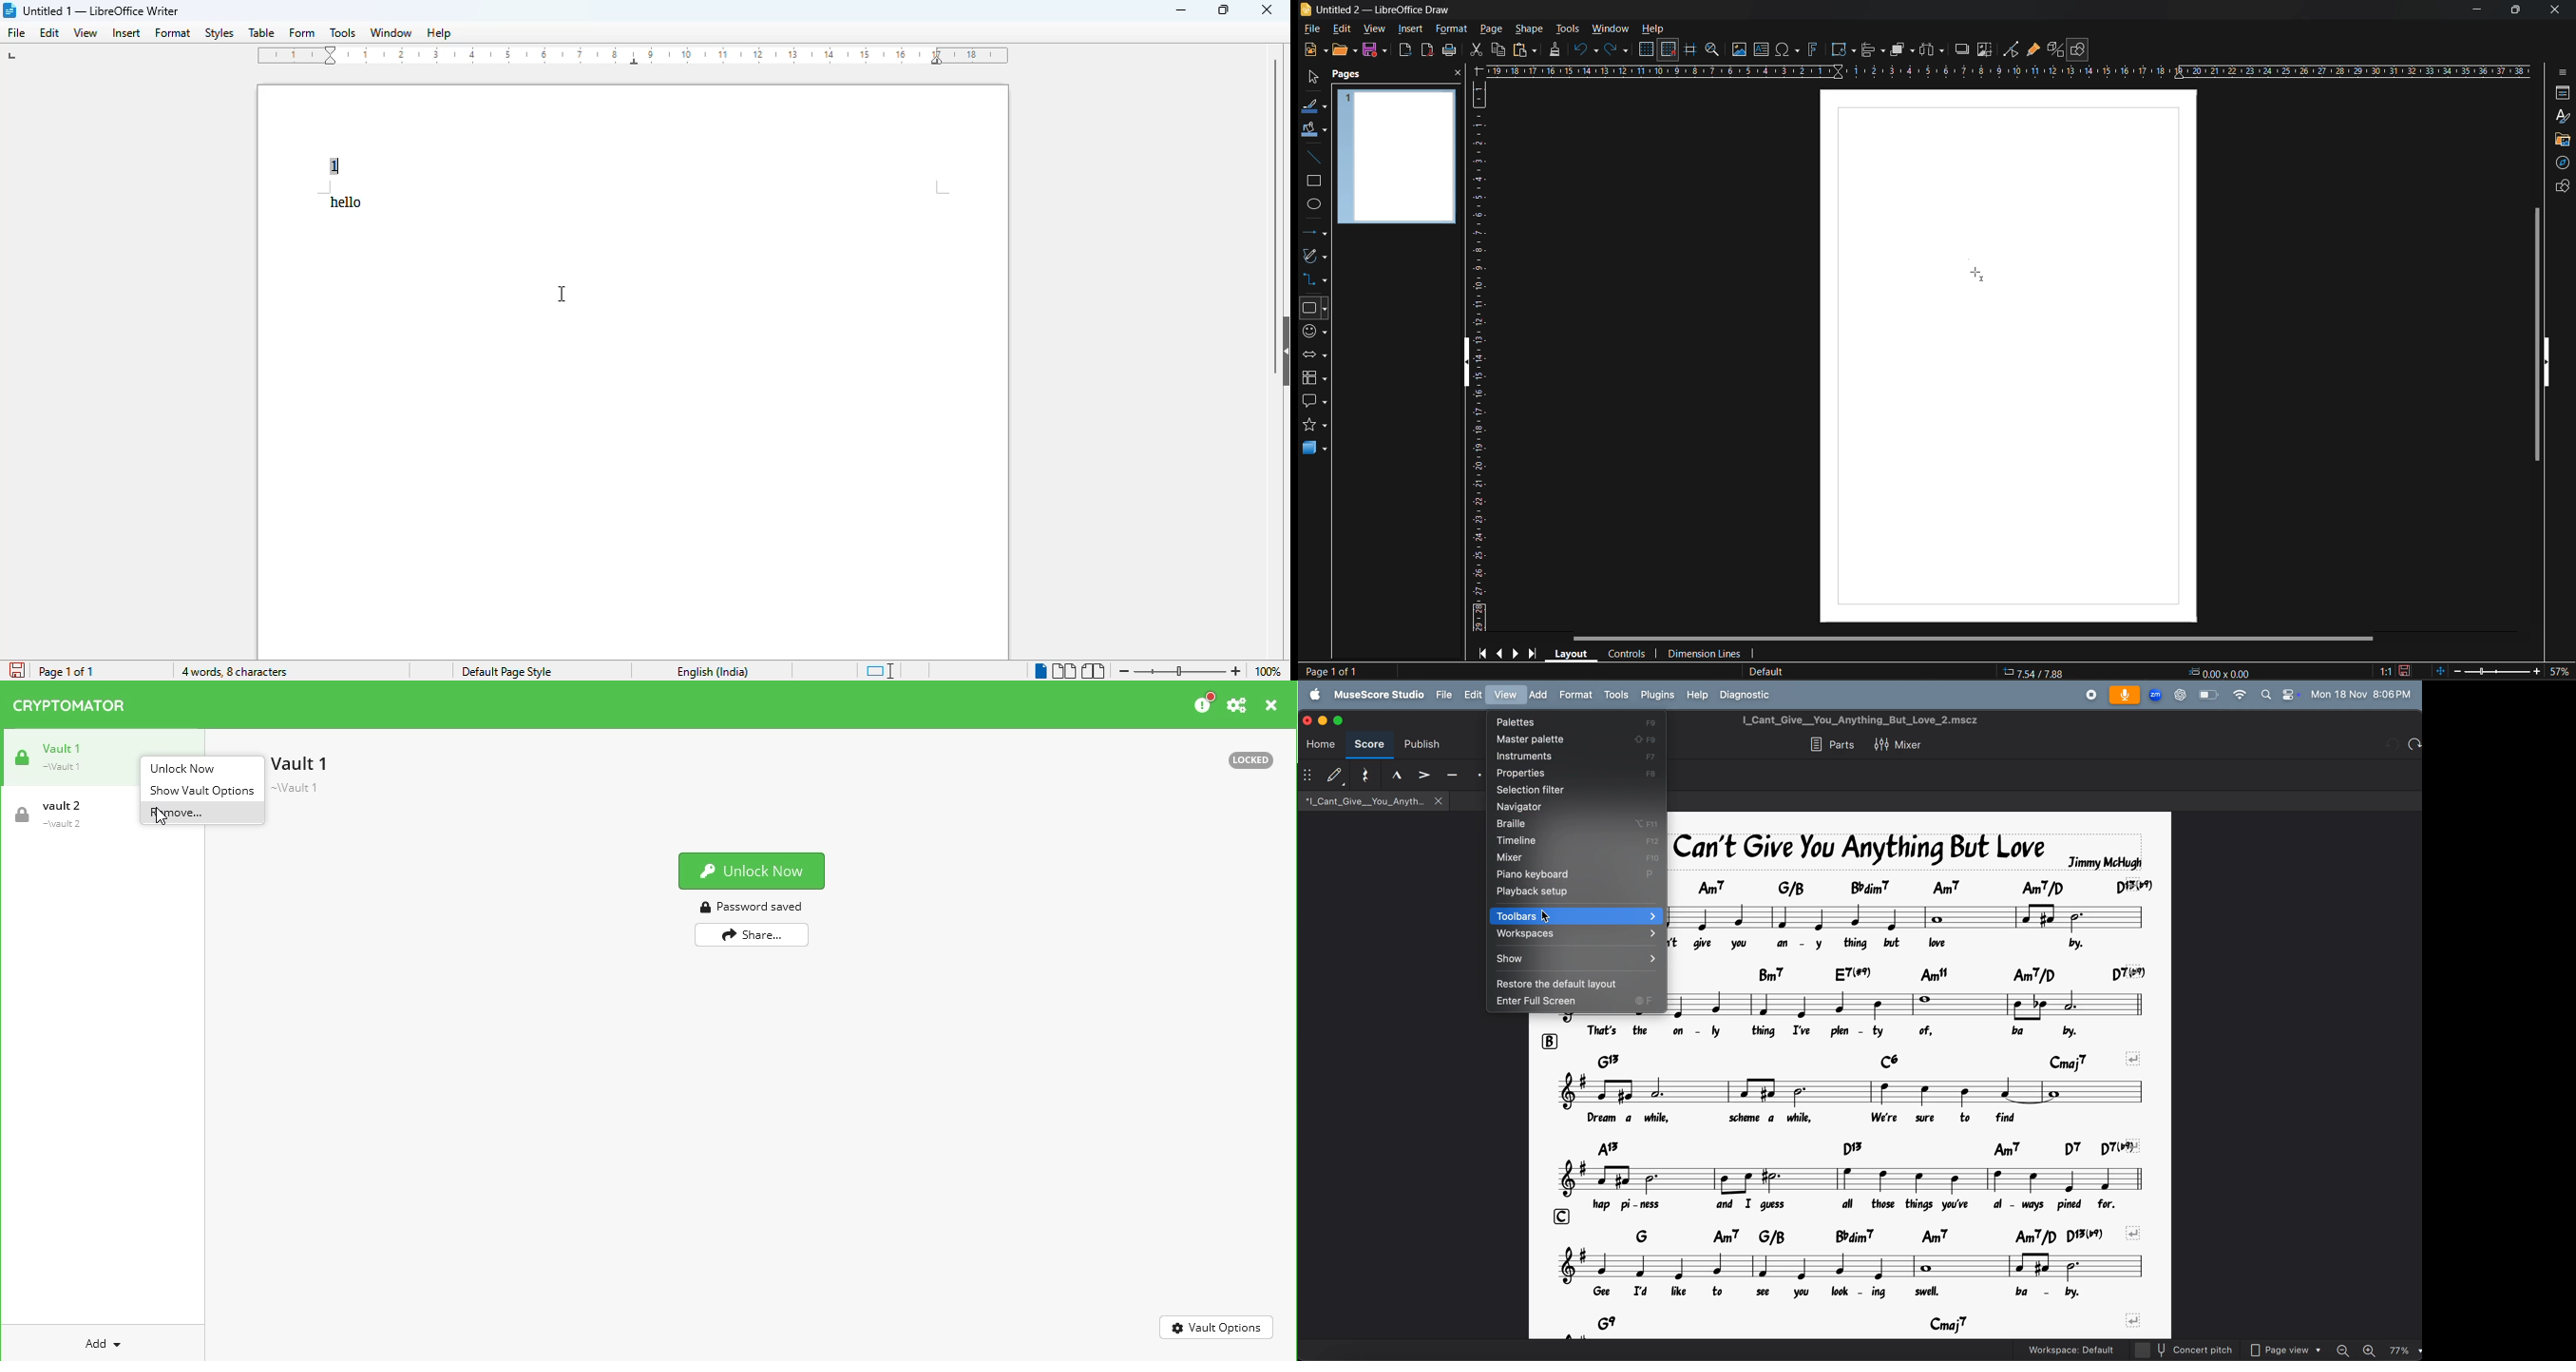 The image size is (2576, 1372). What do you see at coordinates (1477, 775) in the screenshot?
I see `staccato` at bounding box center [1477, 775].